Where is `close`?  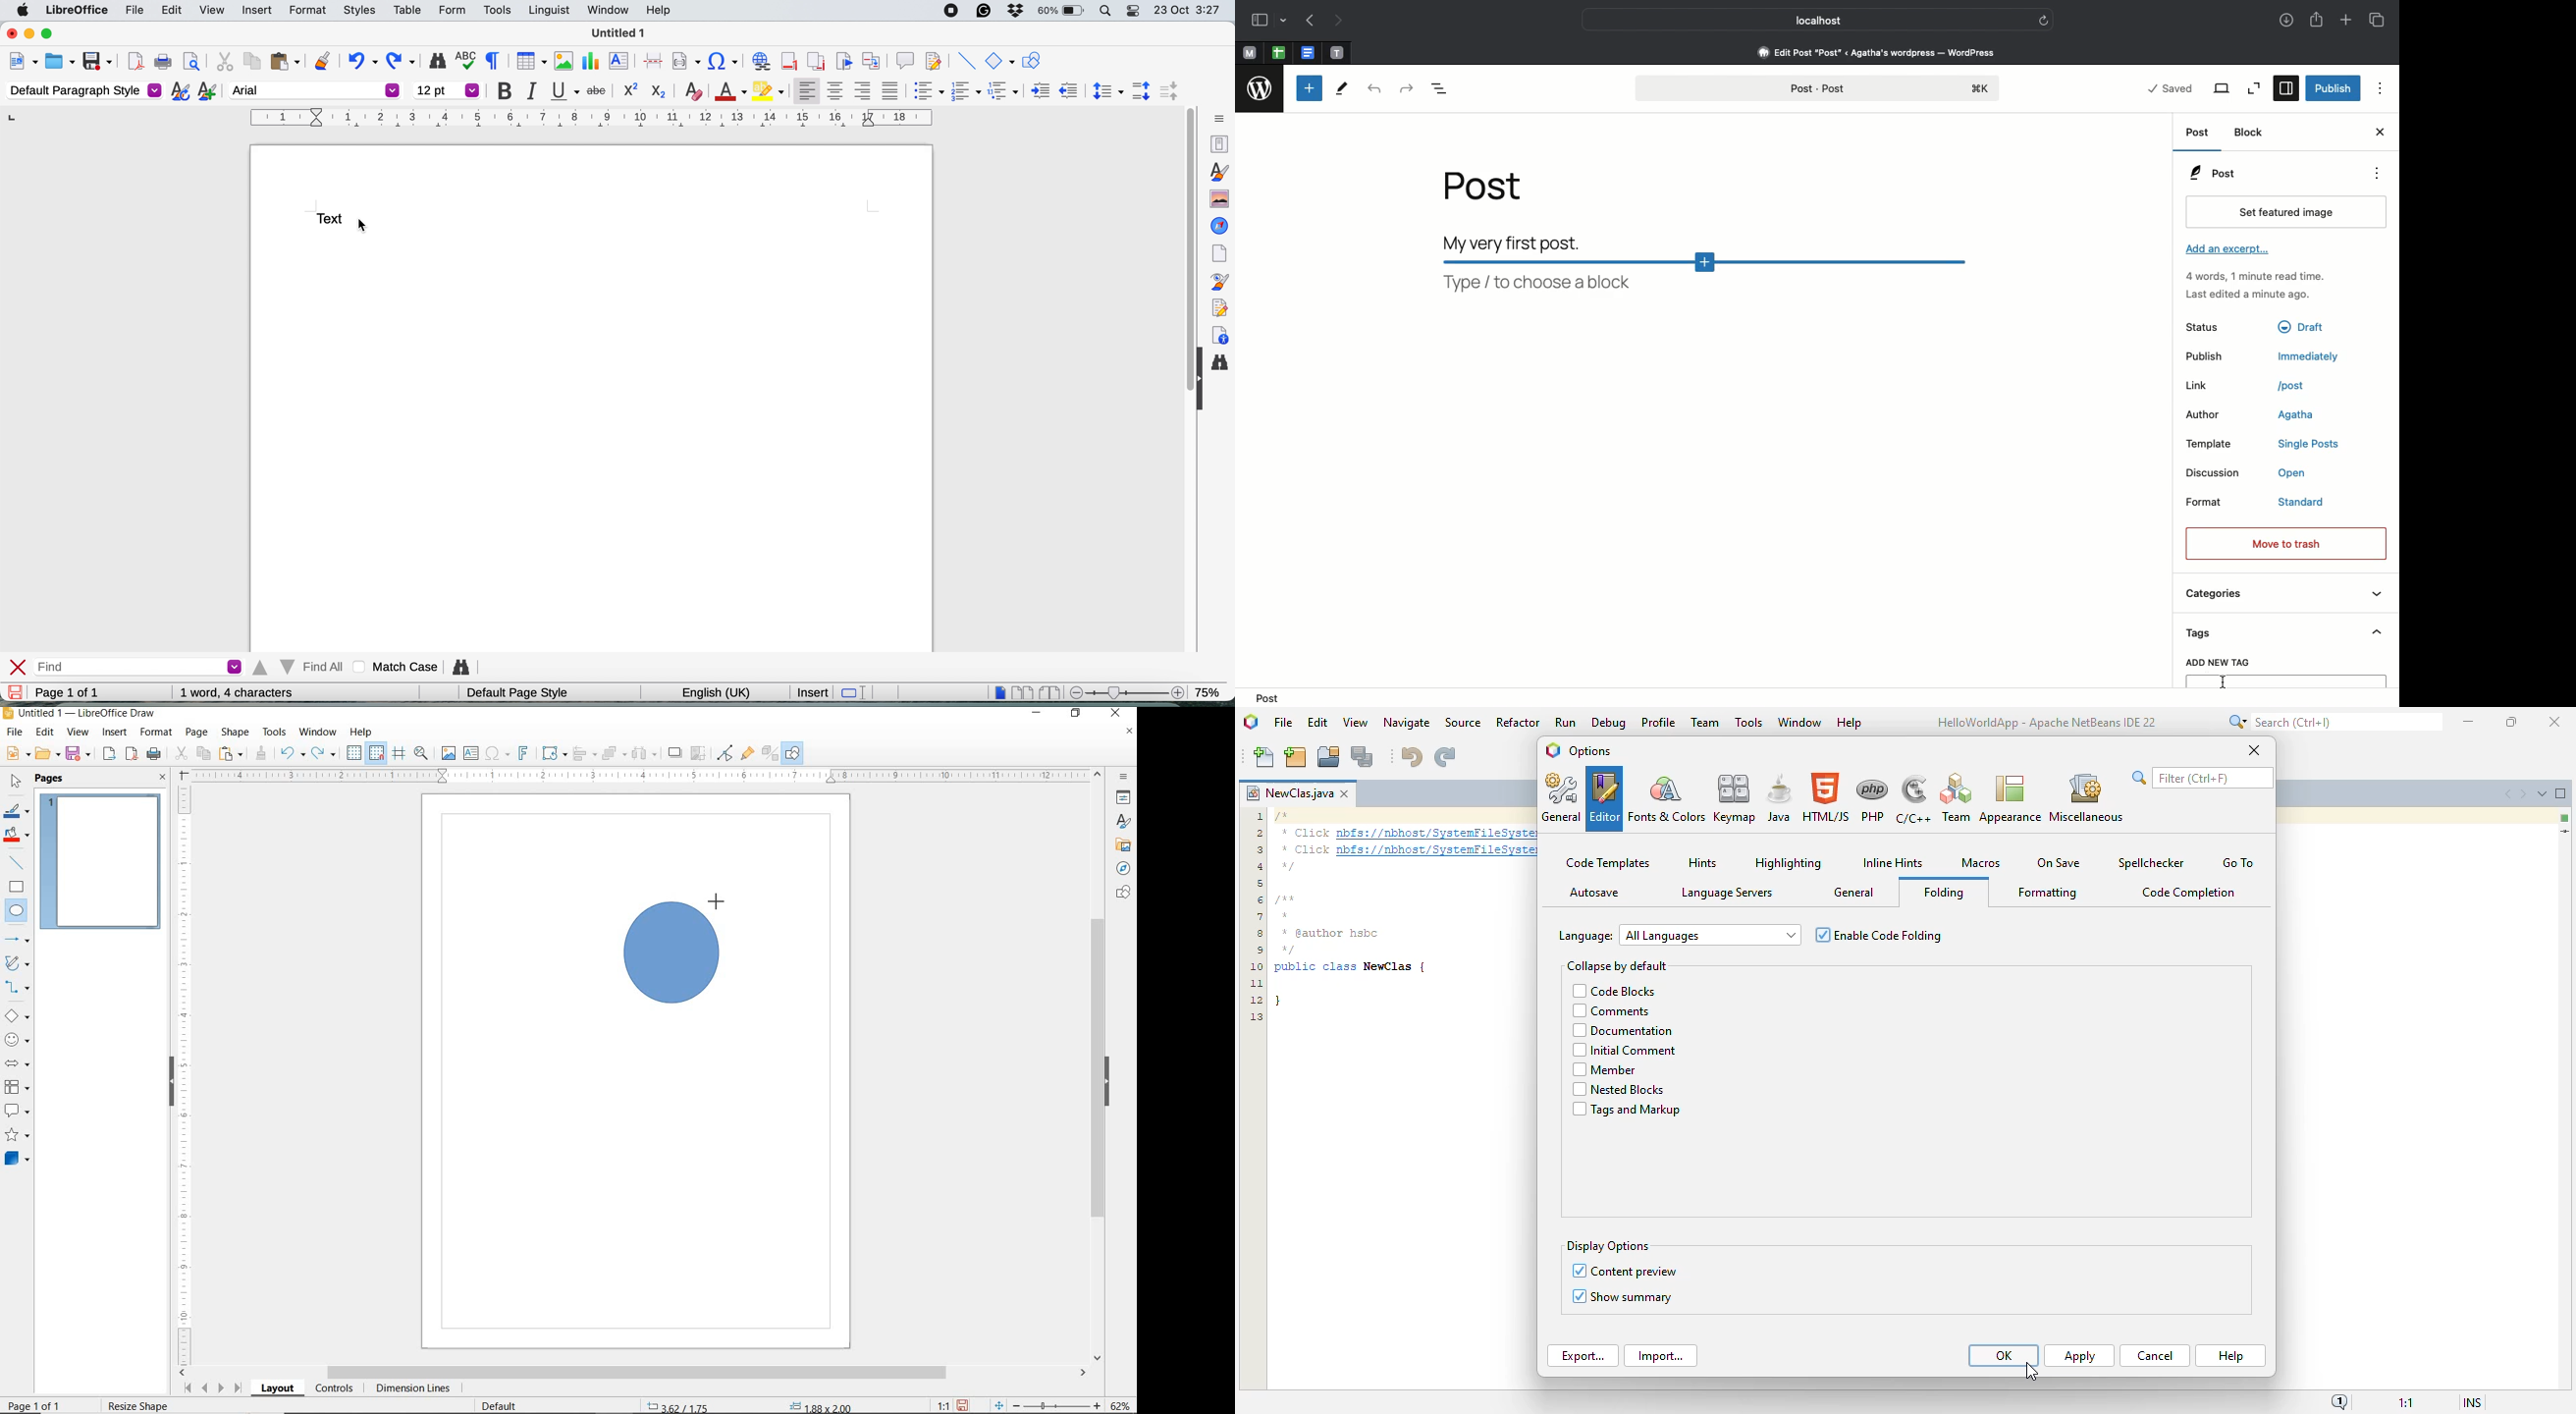
close is located at coordinates (9, 32).